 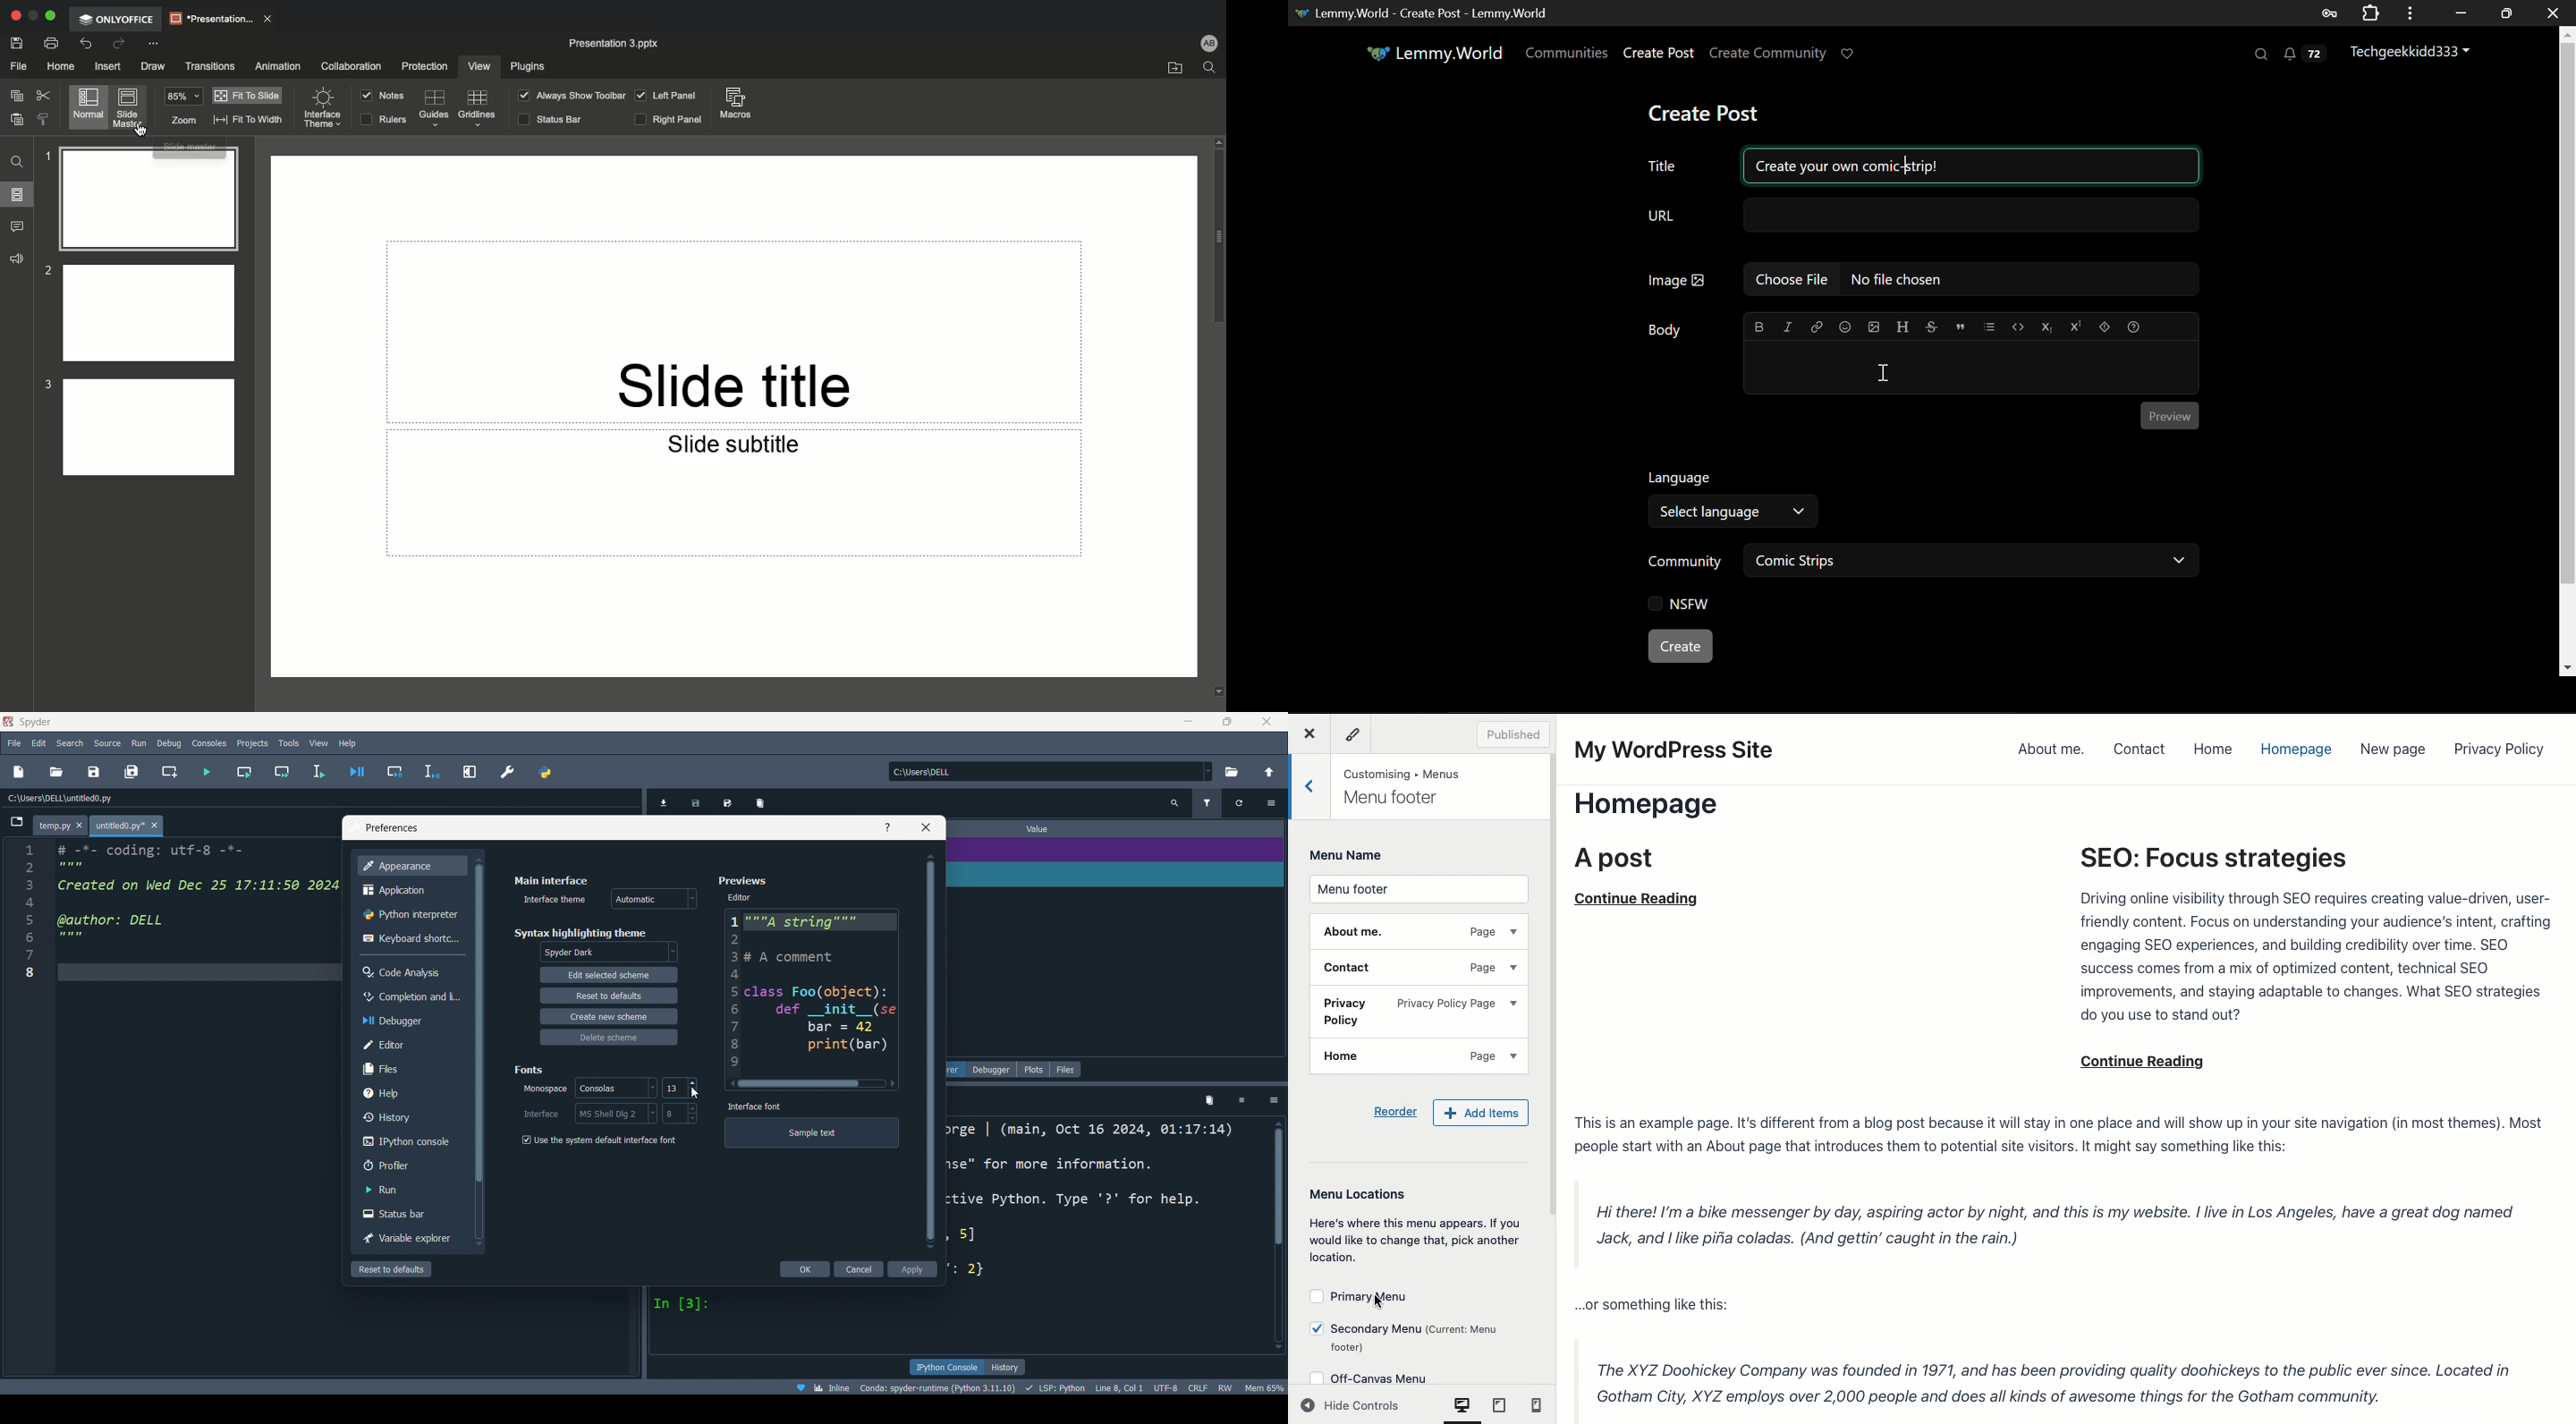 I want to click on Tools, so click(x=1354, y=736).